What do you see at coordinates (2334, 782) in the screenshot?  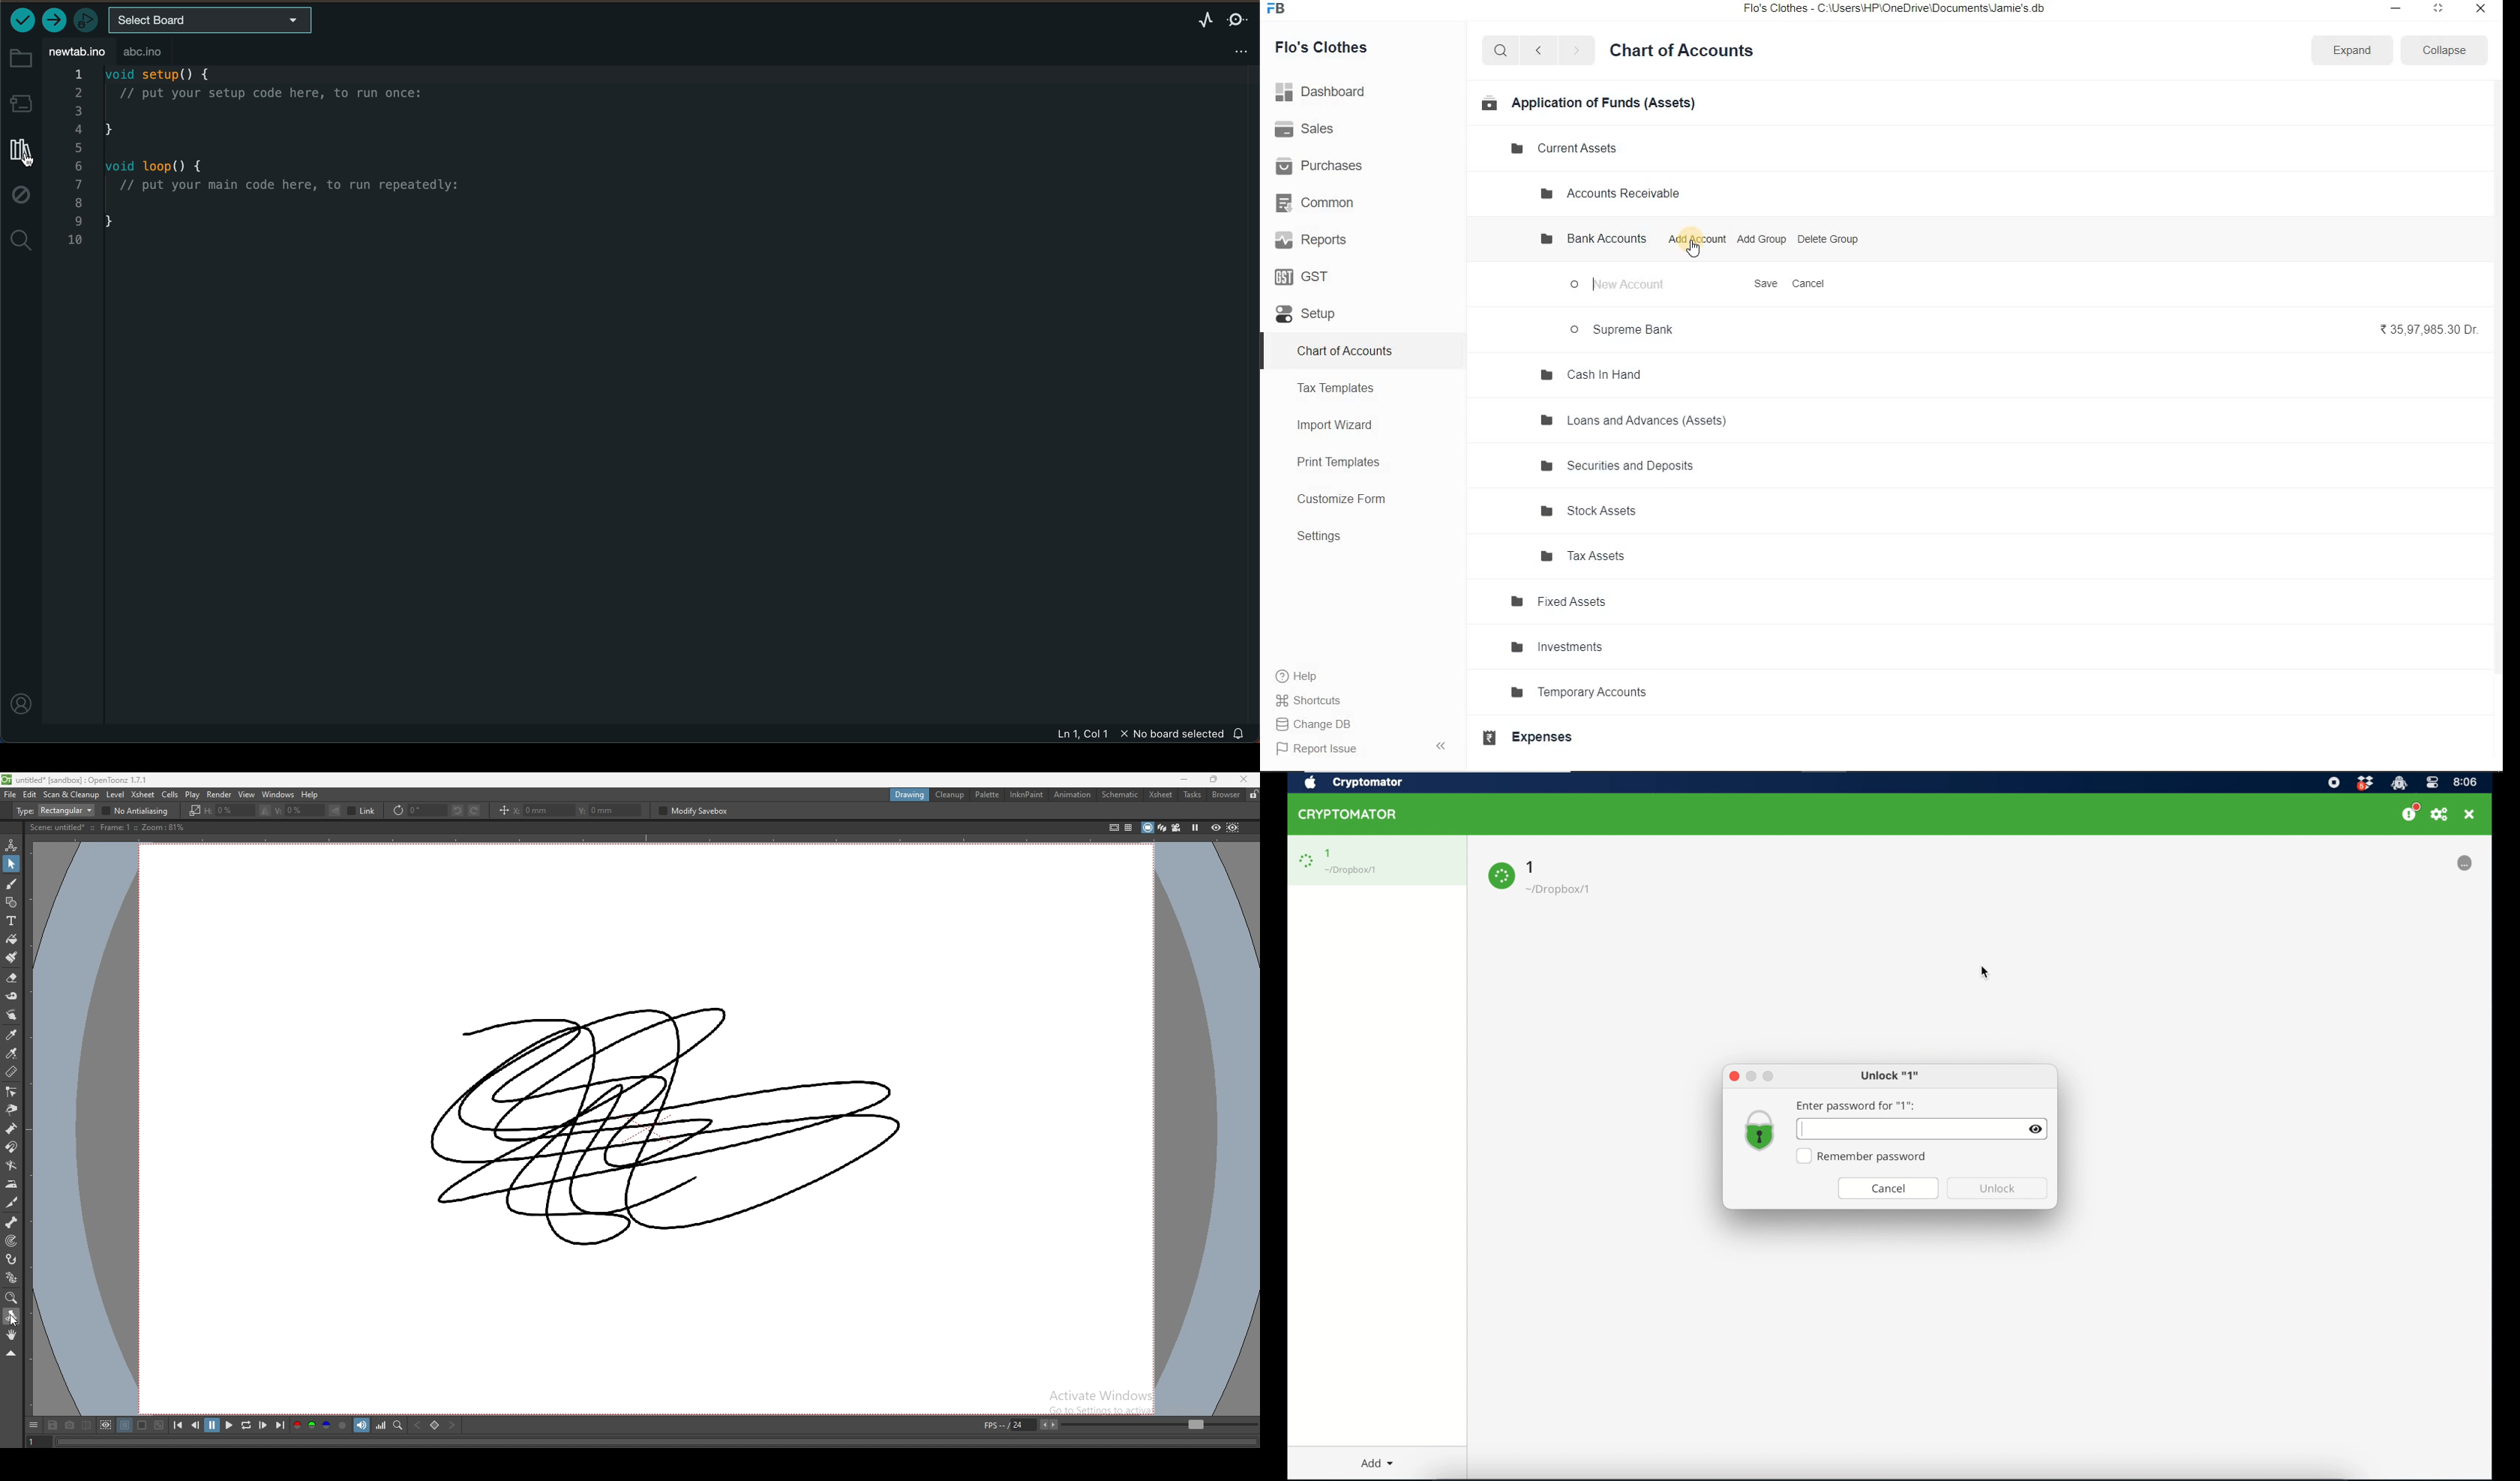 I see `screen recorder icon` at bounding box center [2334, 782].